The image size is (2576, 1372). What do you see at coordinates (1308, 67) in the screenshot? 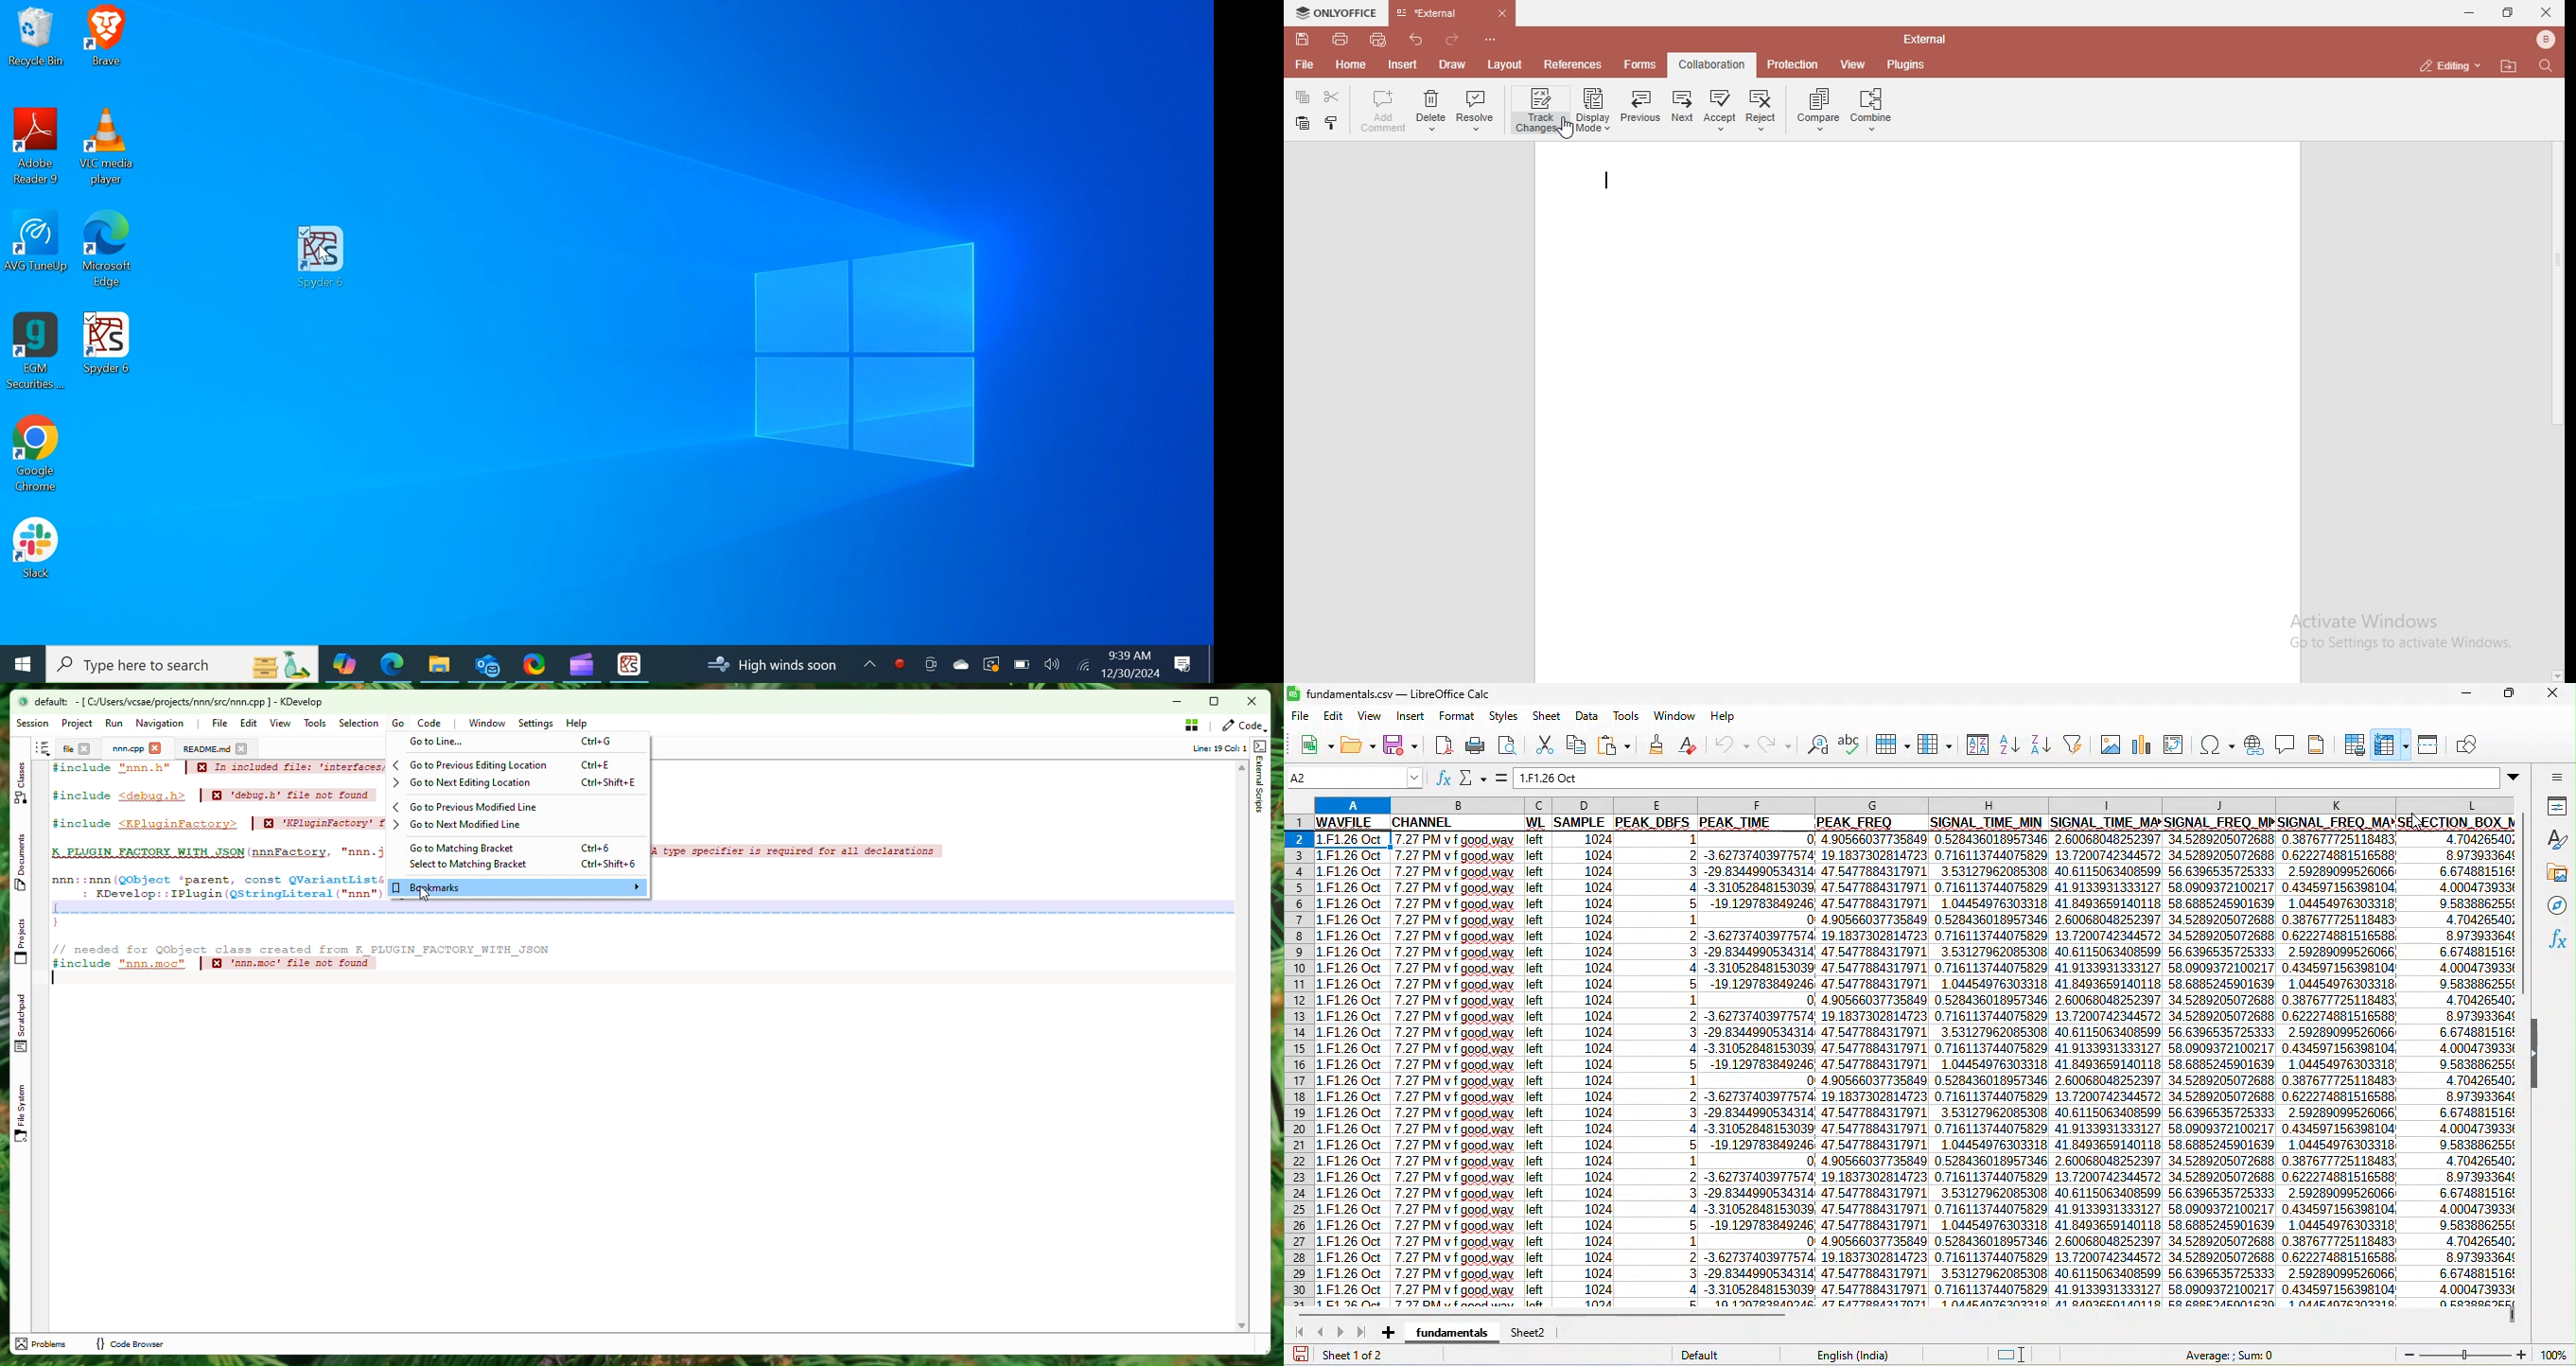
I see `file` at bounding box center [1308, 67].